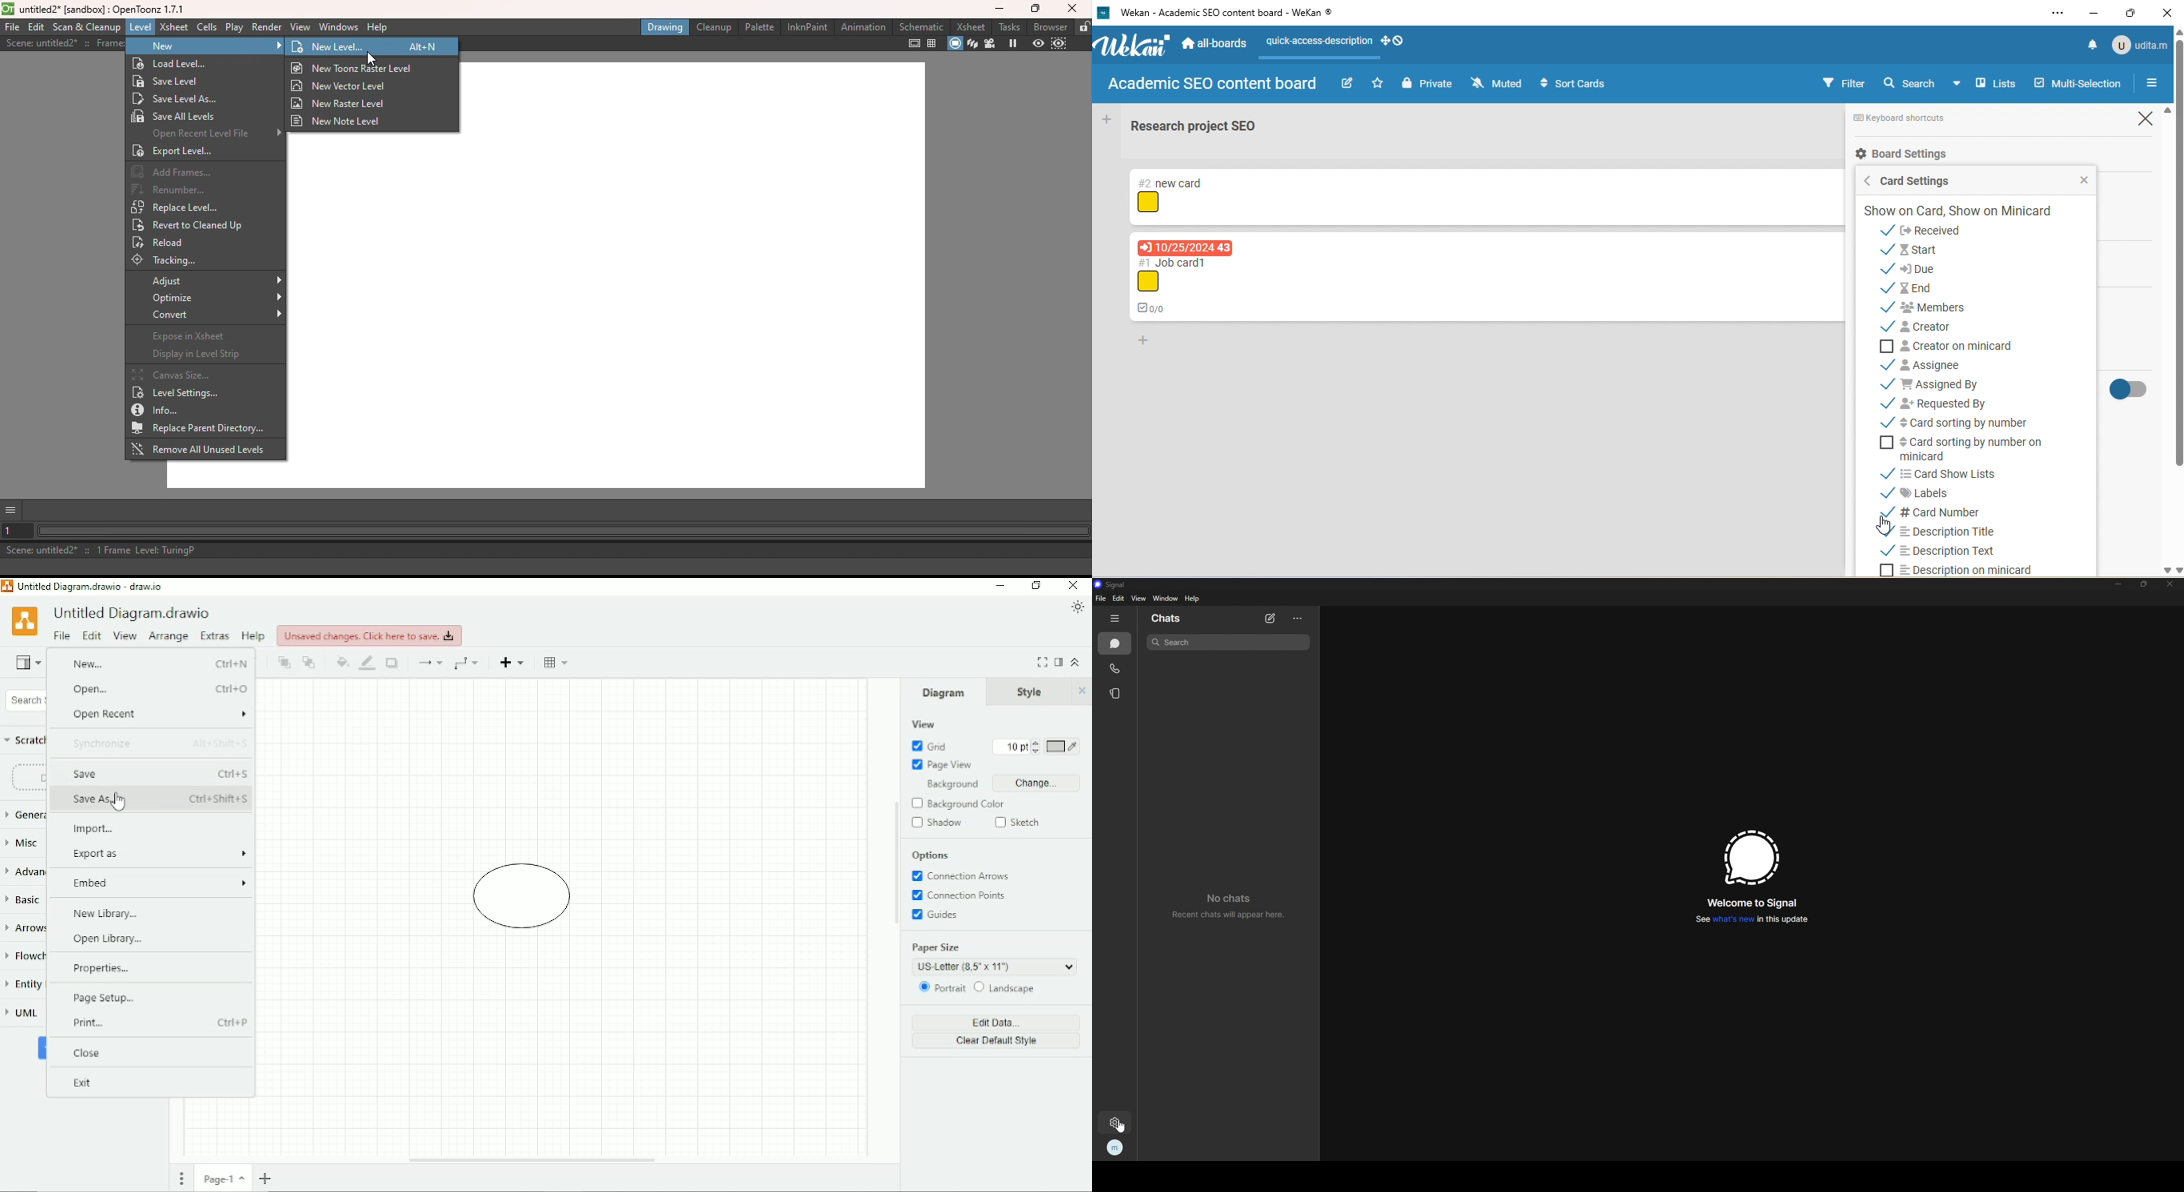 The height and width of the screenshot is (1204, 2184). What do you see at coordinates (759, 27) in the screenshot?
I see `Palette` at bounding box center [759, 27].